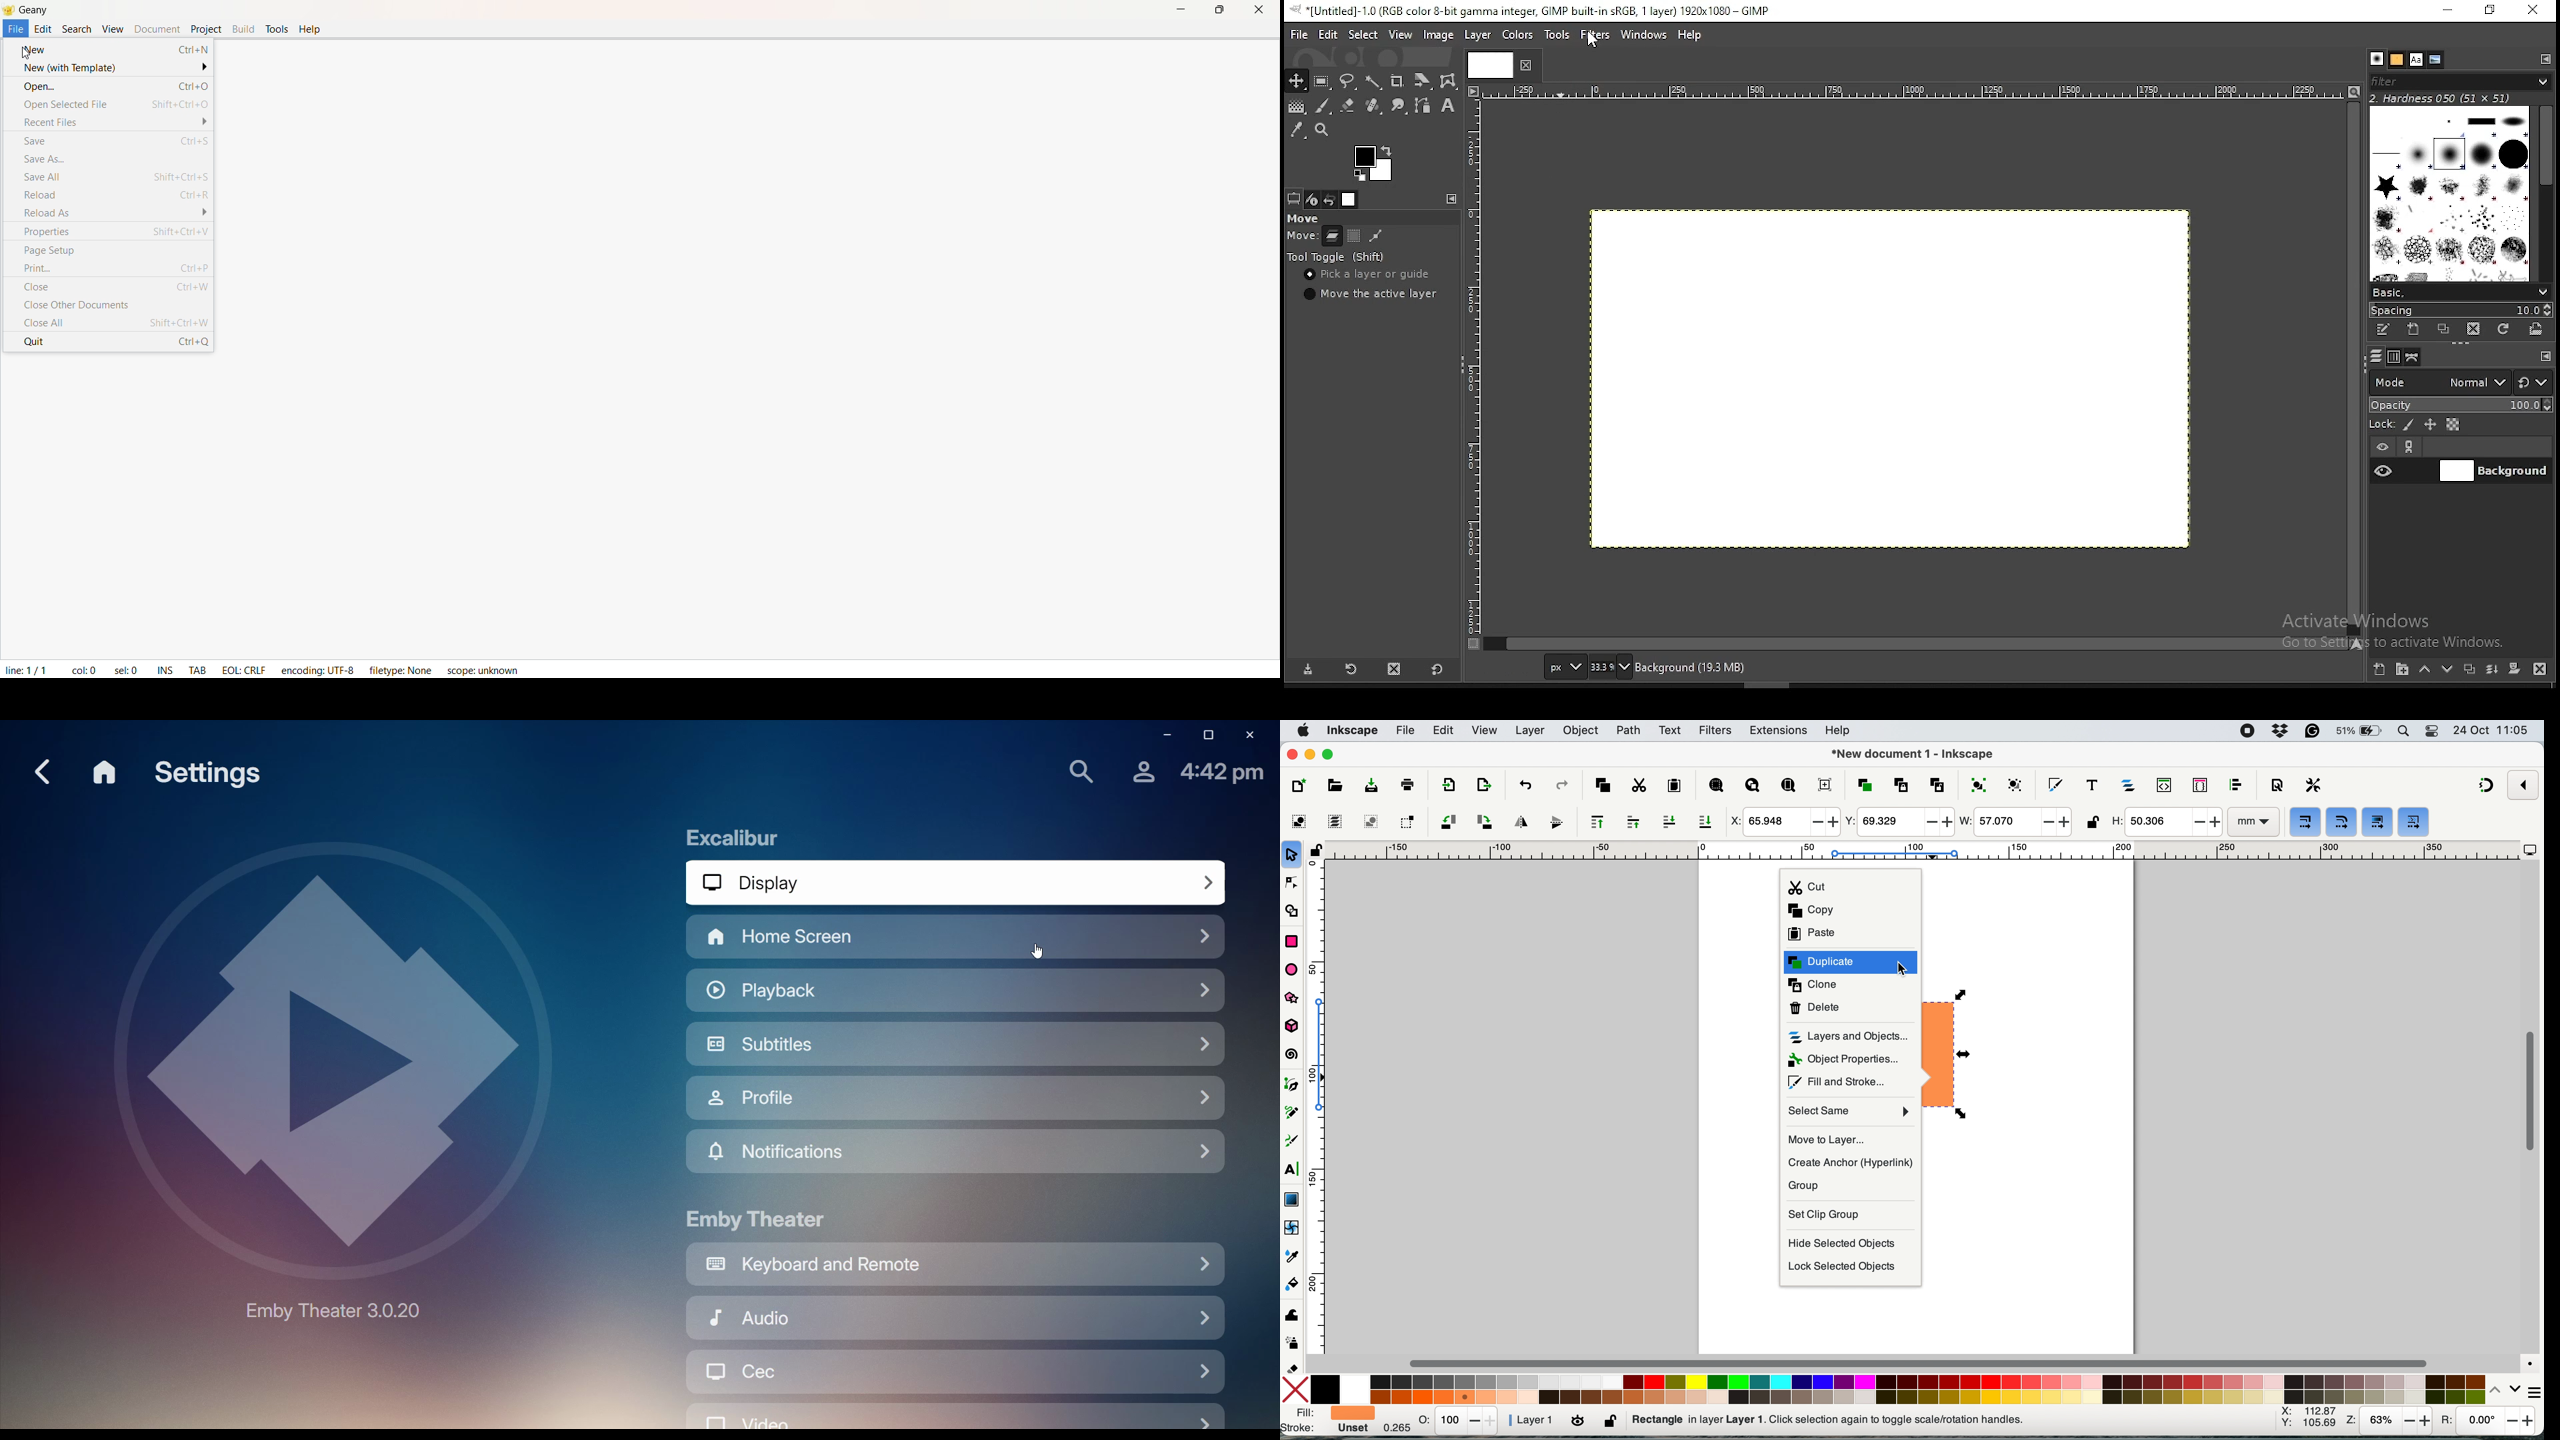  Describe the element at coordinates (115, 233) in the screenshot. I see `Properties` at that location.